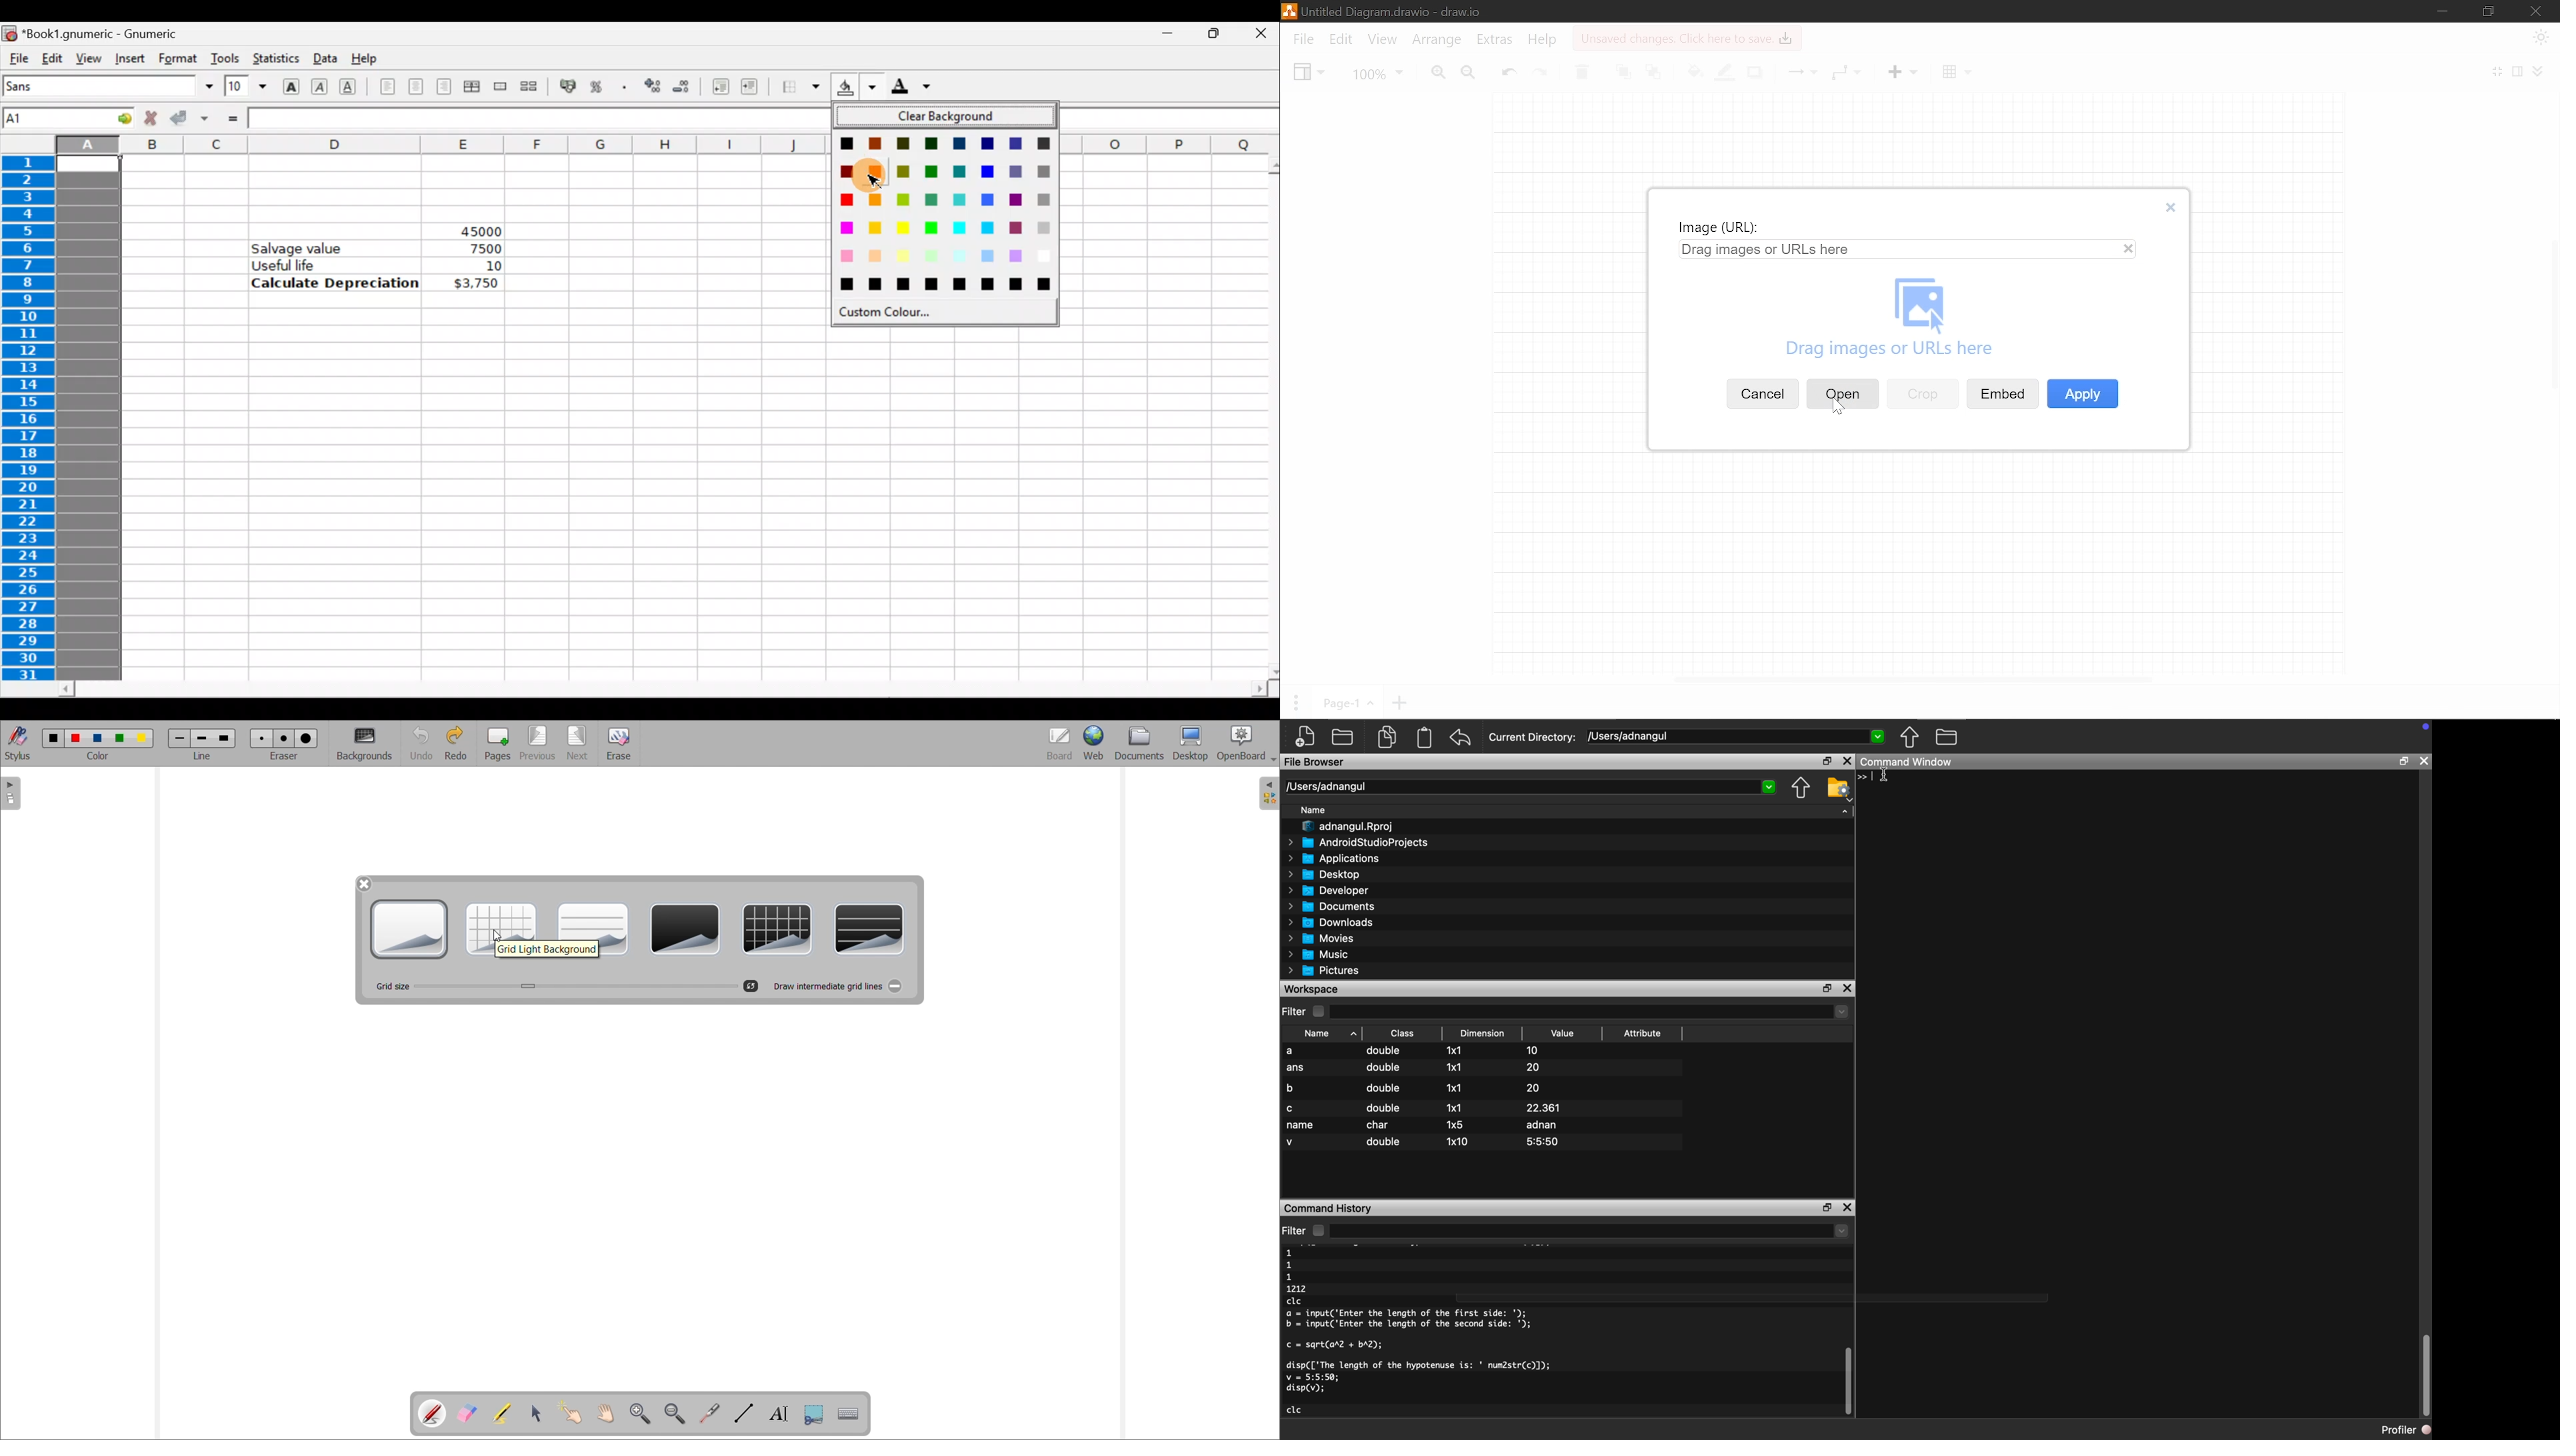  Describe the element at coordinates (2404, 1430) in the screenshot. I see `Profiler` at that location.